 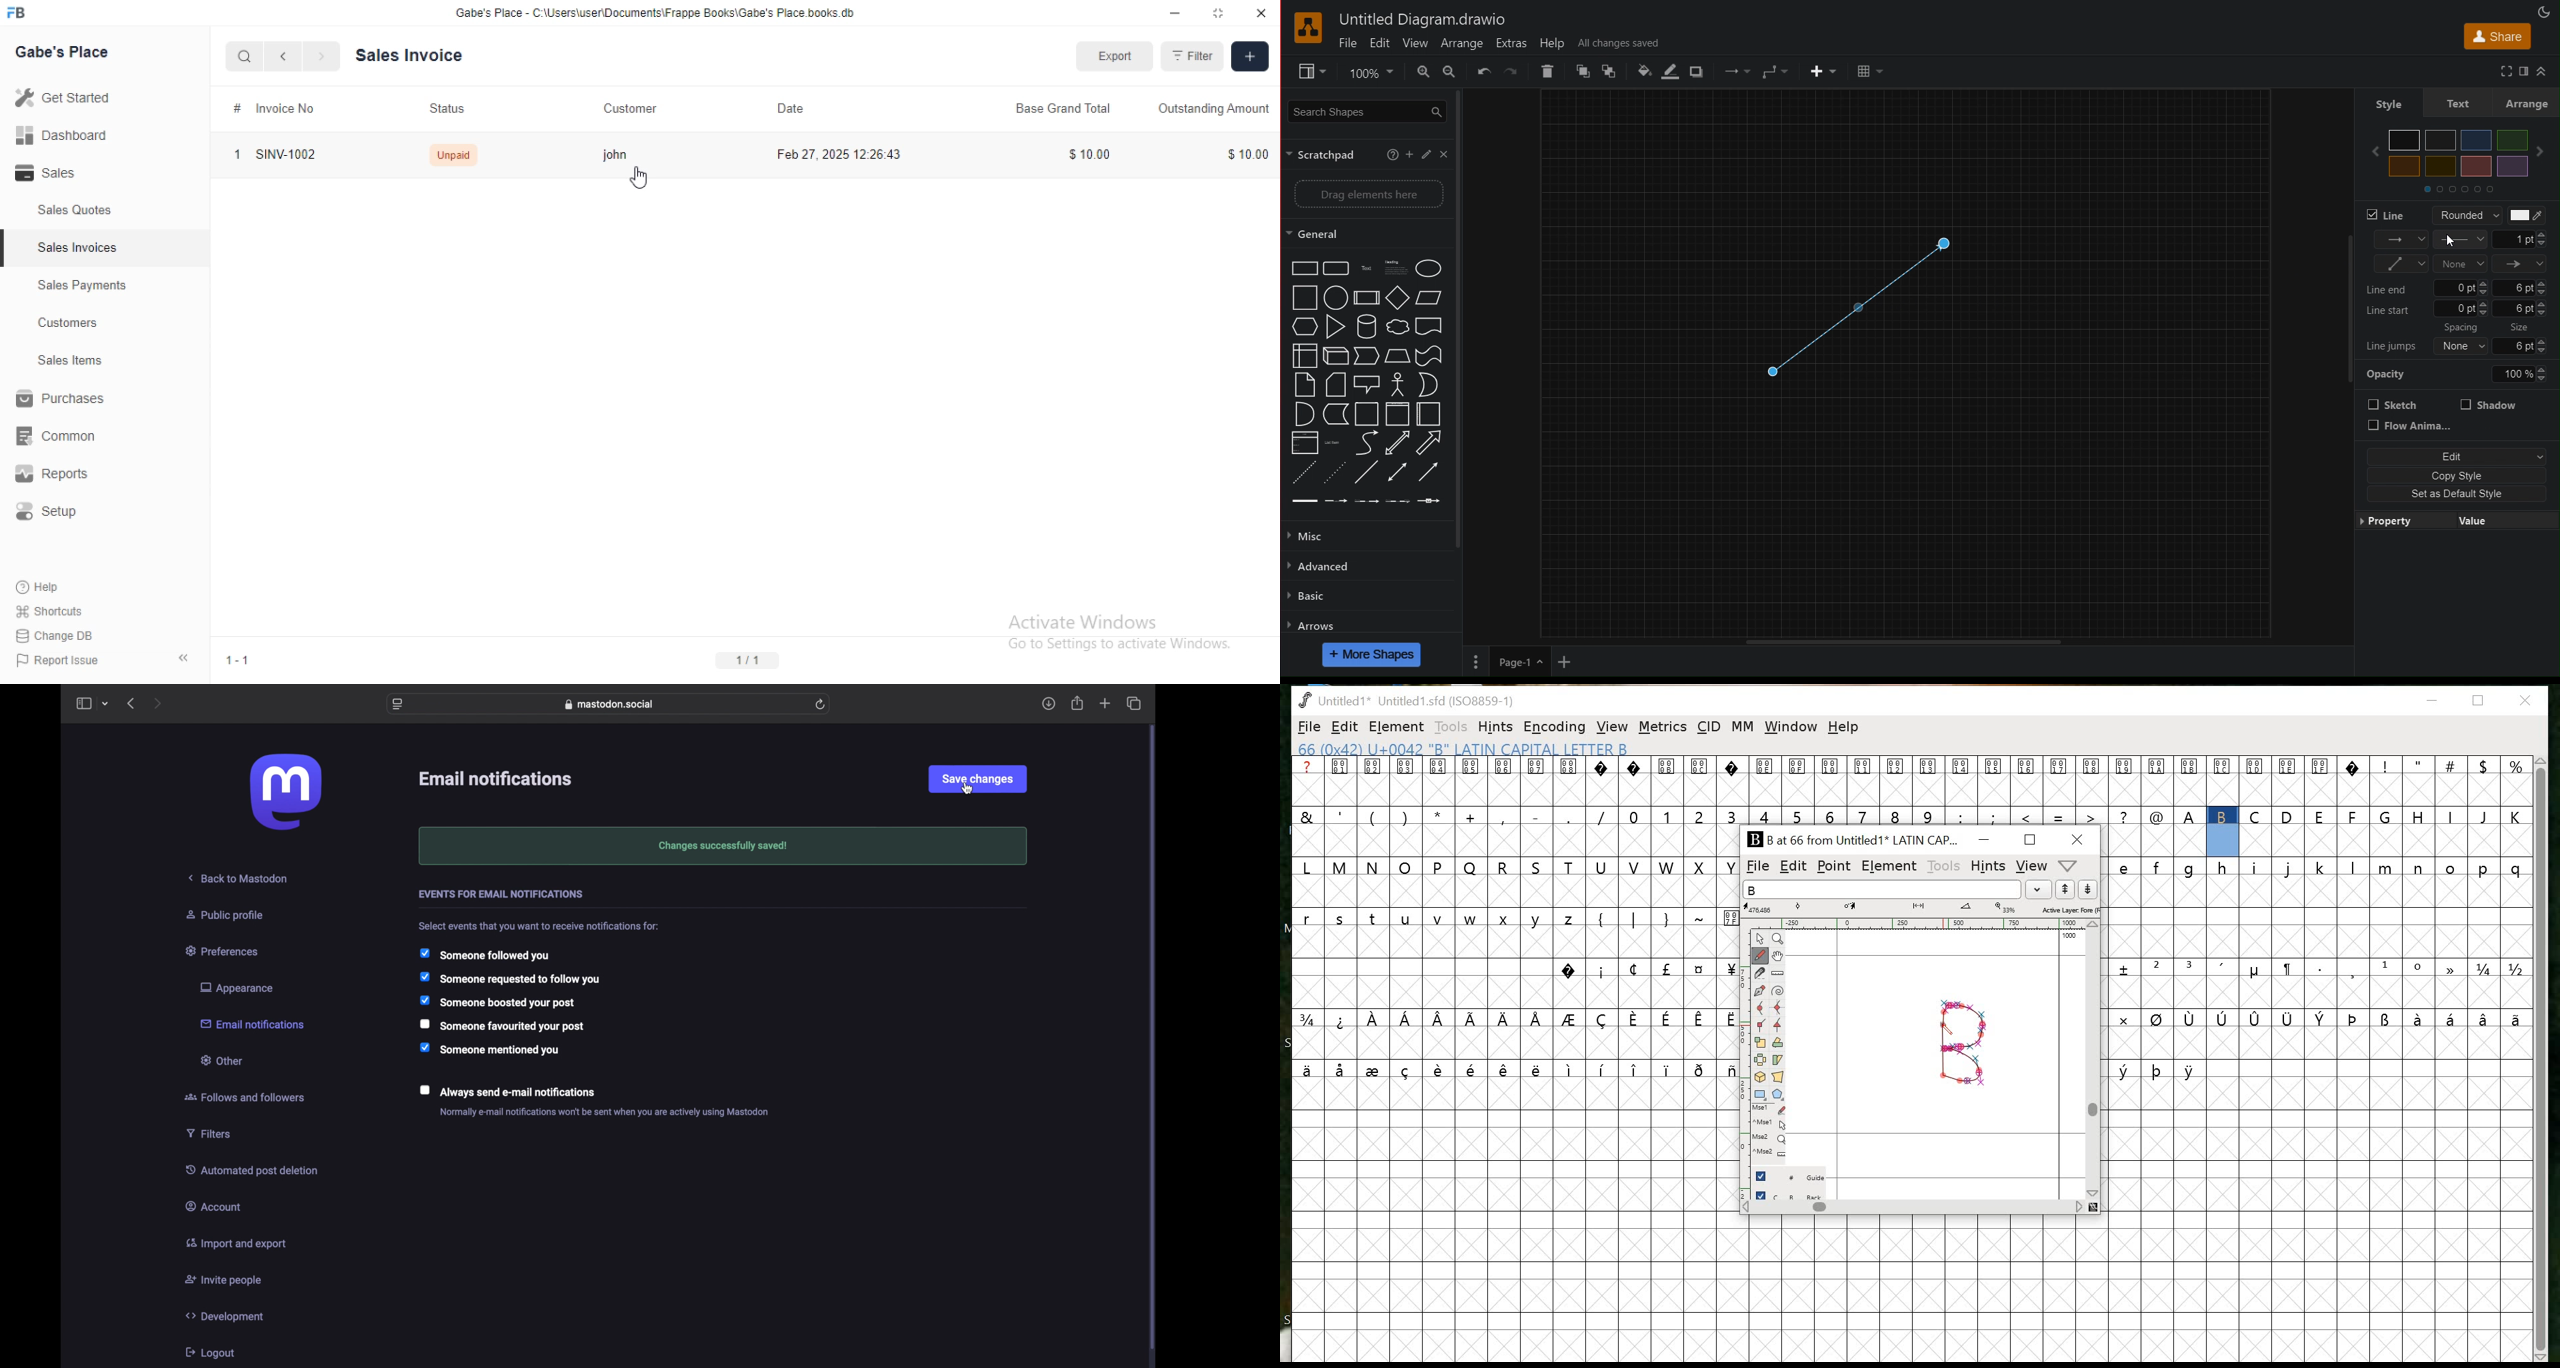 What do you see at coordinates (39, 587) in the screenshot?
I see `help` at bounding box center [39, 587].